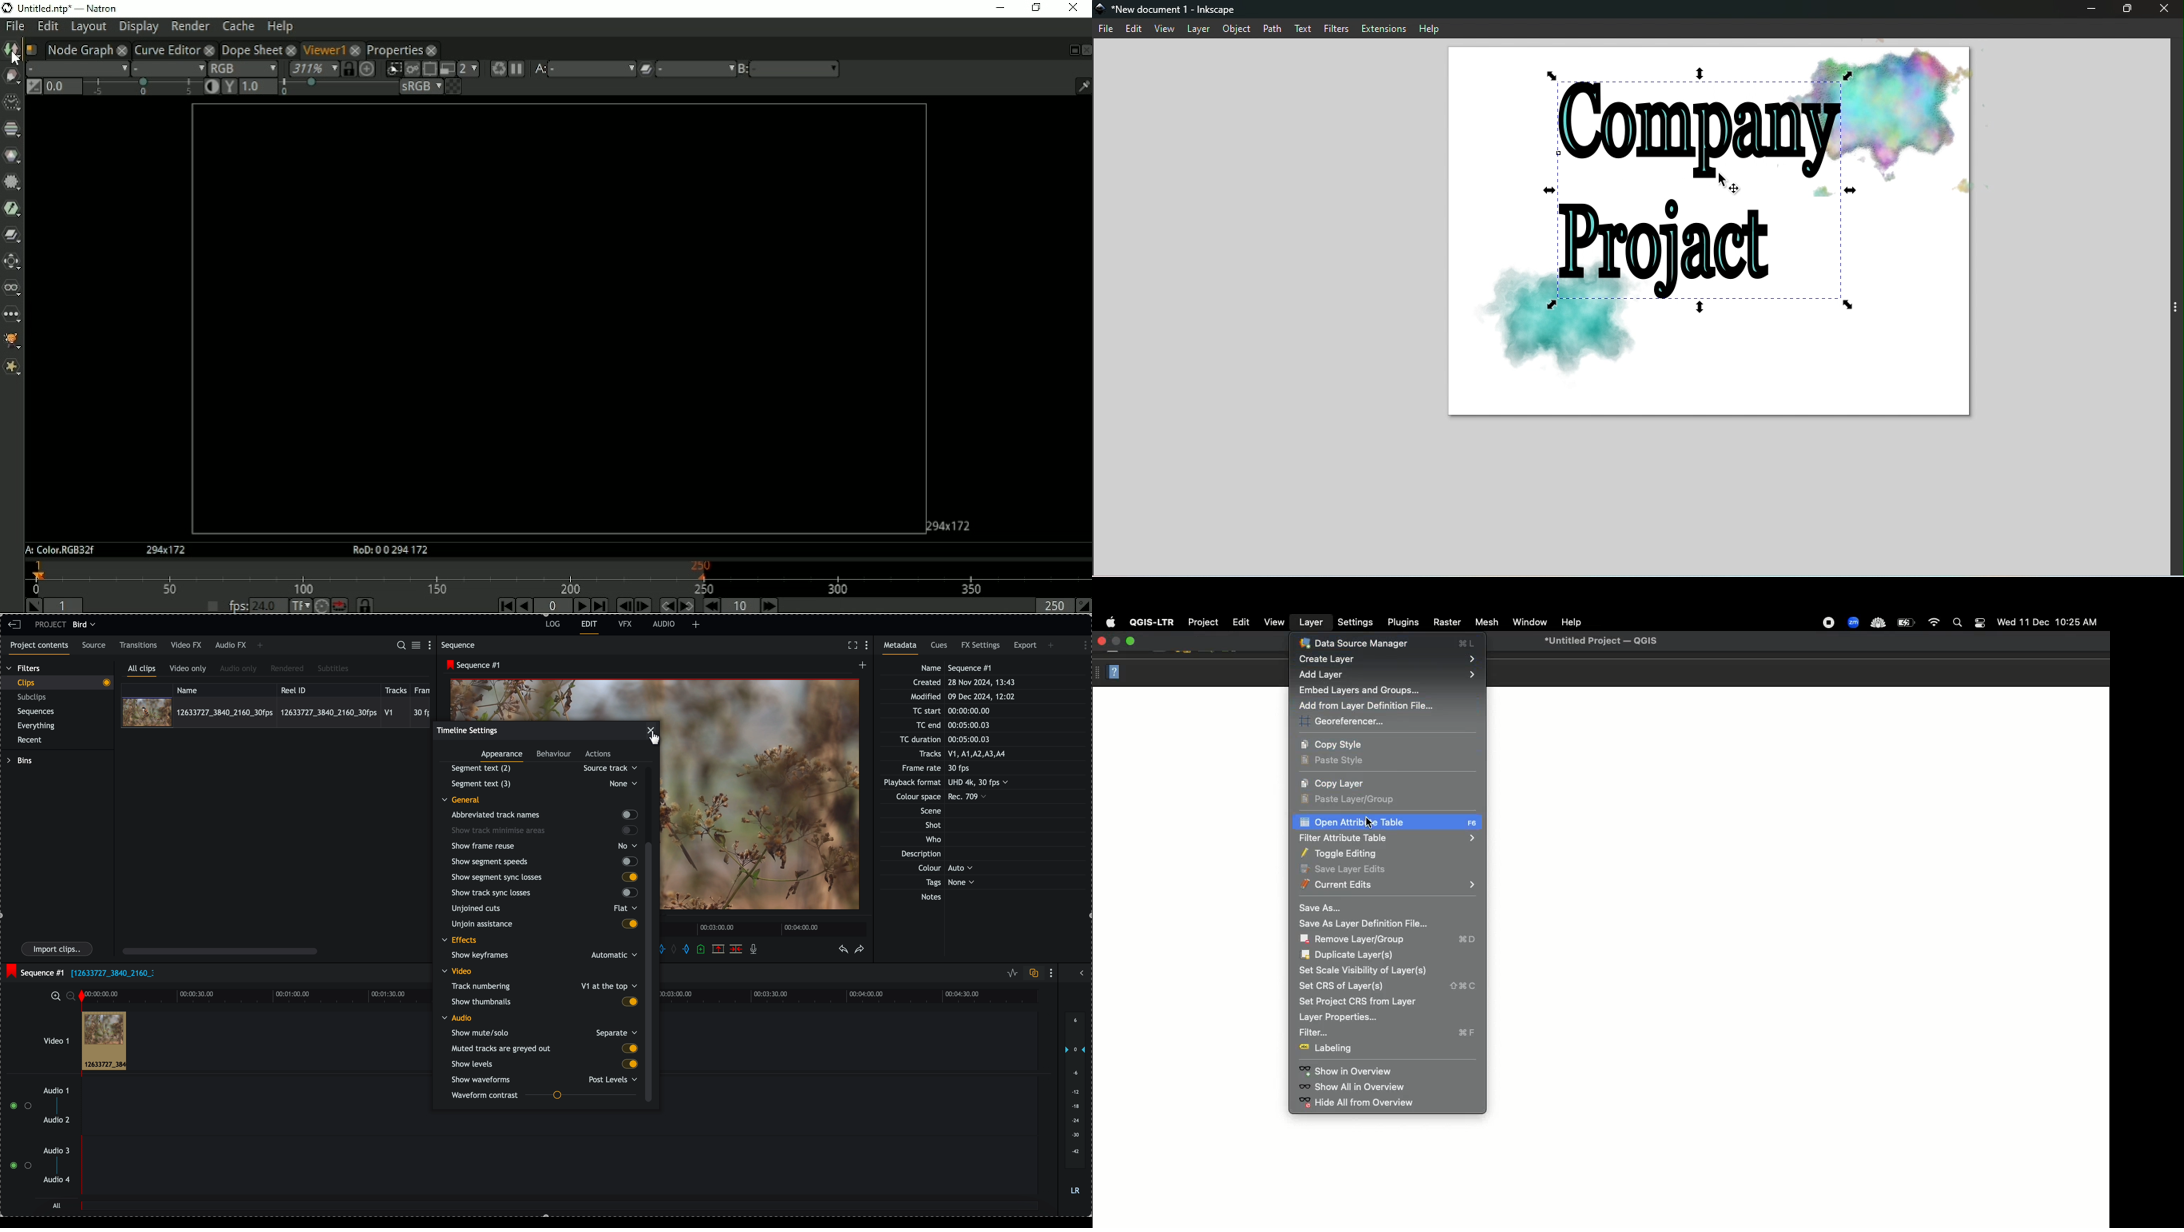 The width and height of the screenshot is (2184, 1232). I want to click on enable tracks, so click(17, 1137).